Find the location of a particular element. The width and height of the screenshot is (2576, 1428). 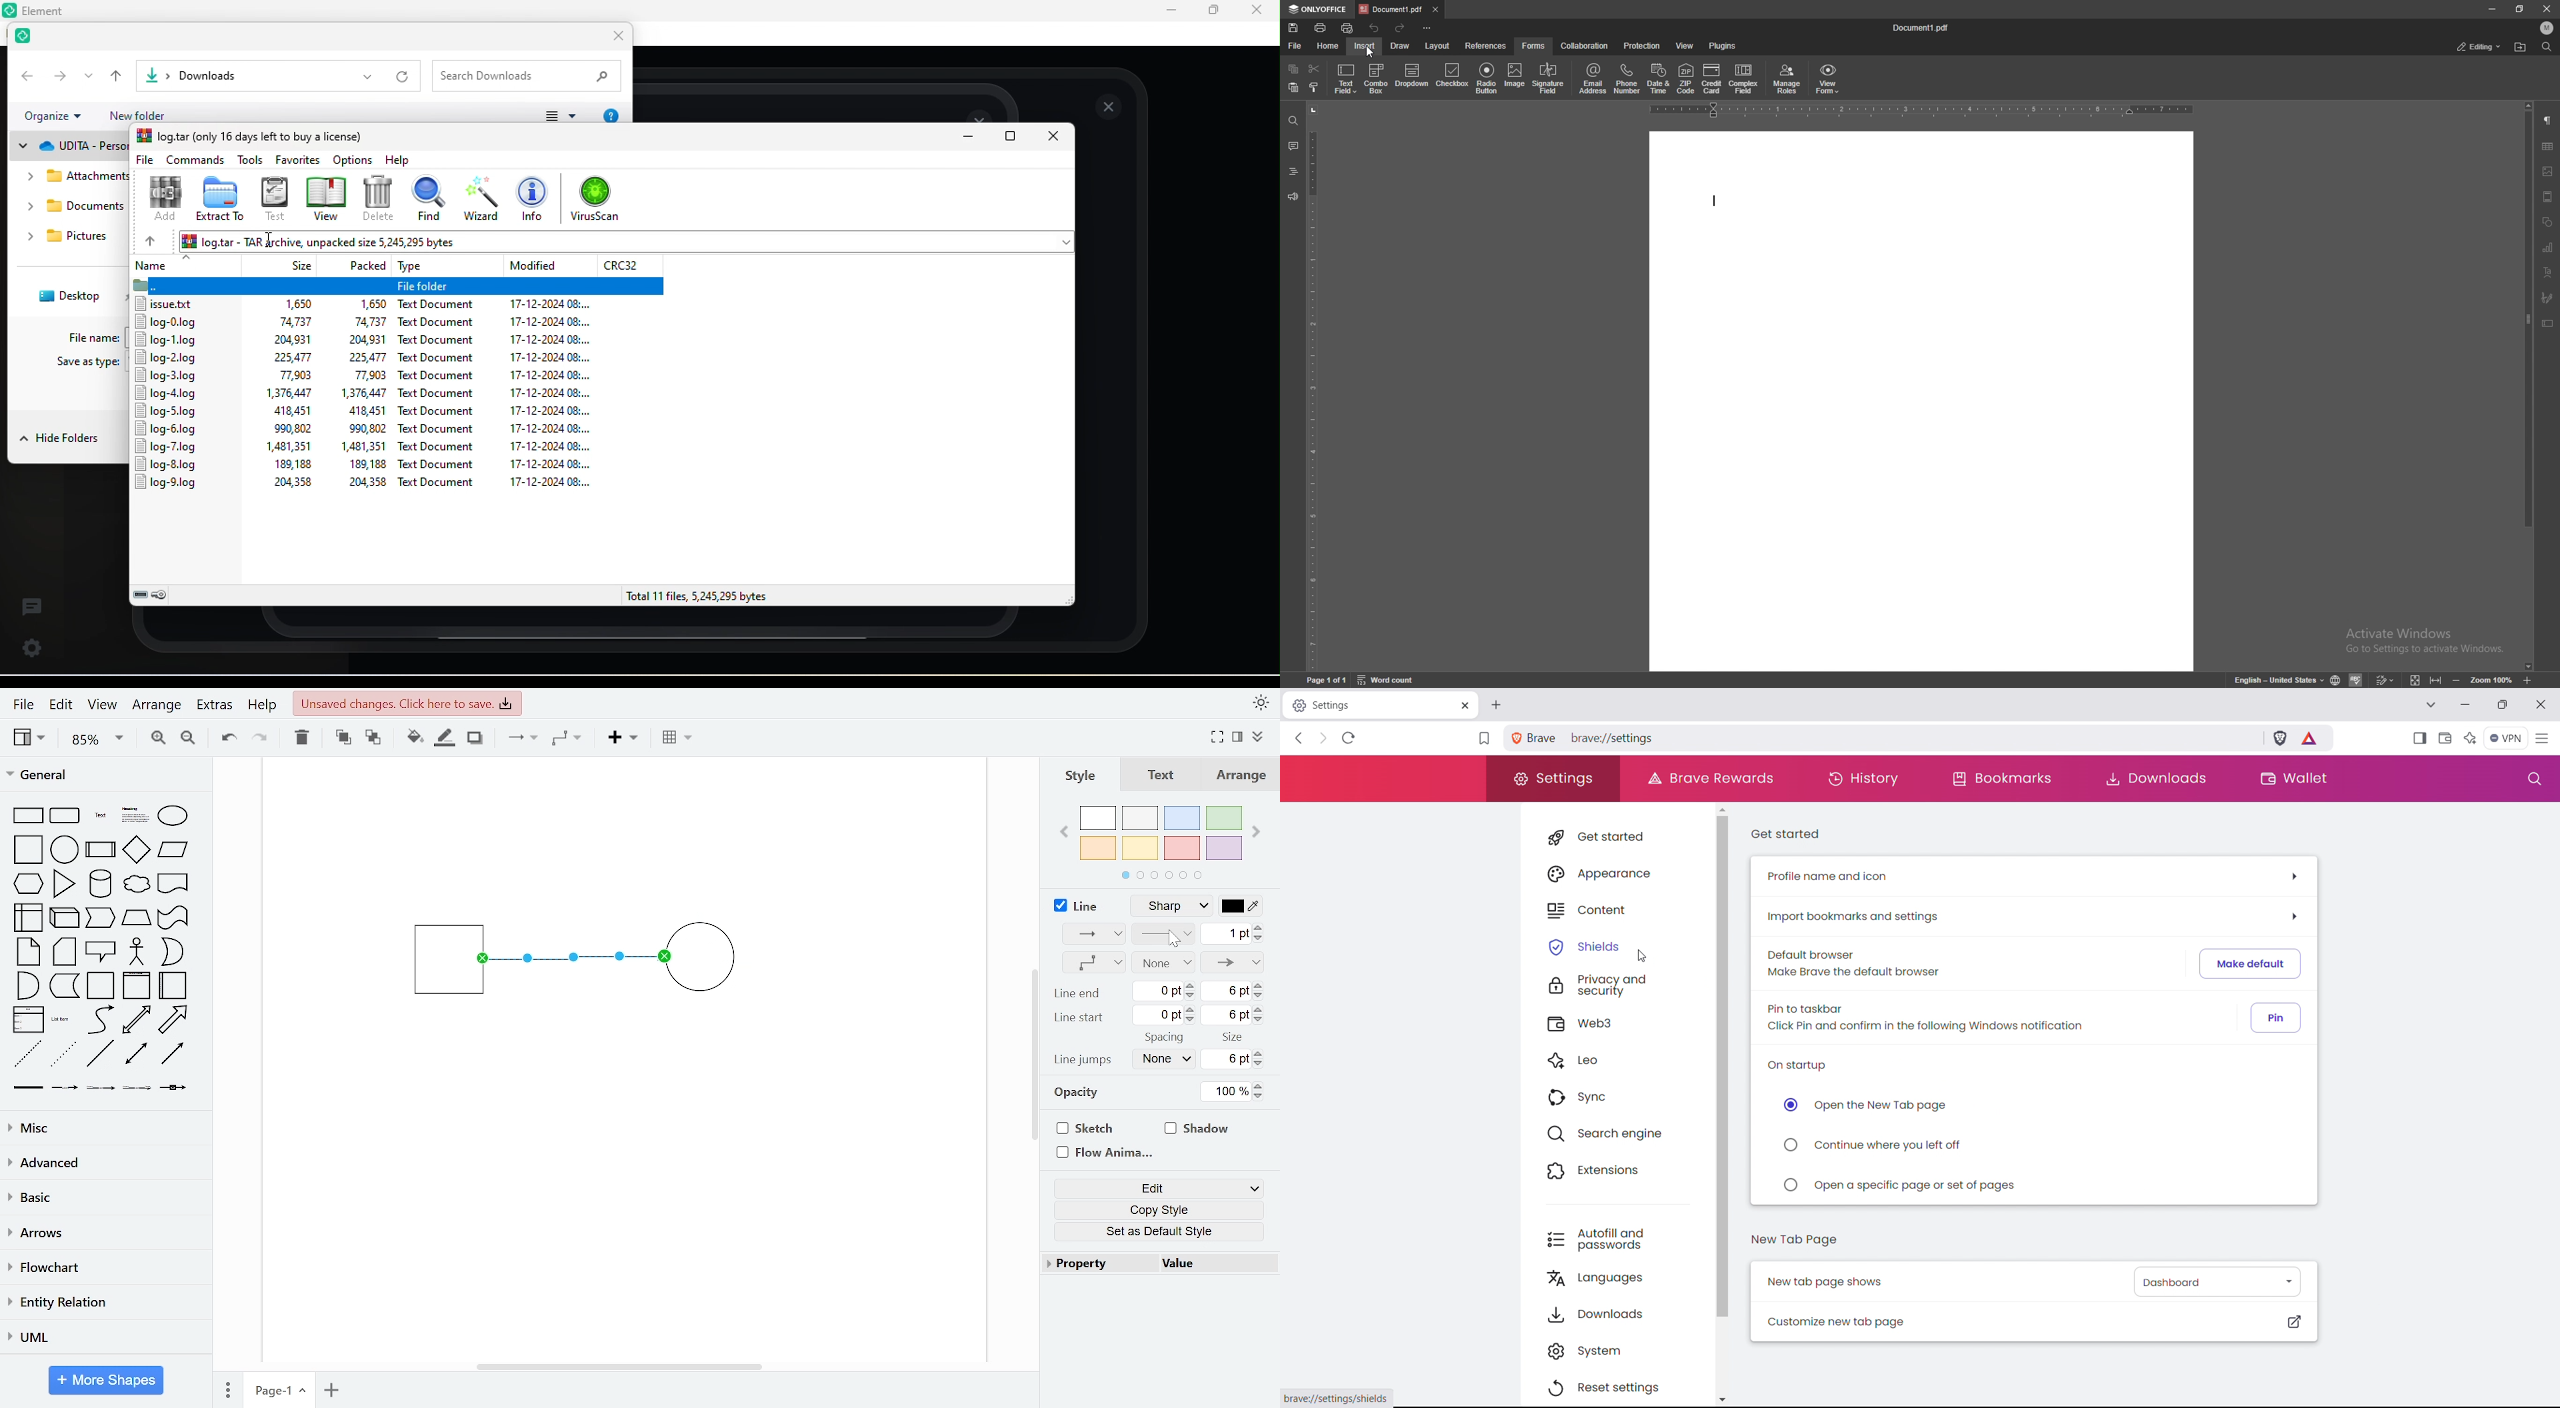

desktop is located at coordinates (74, 296).